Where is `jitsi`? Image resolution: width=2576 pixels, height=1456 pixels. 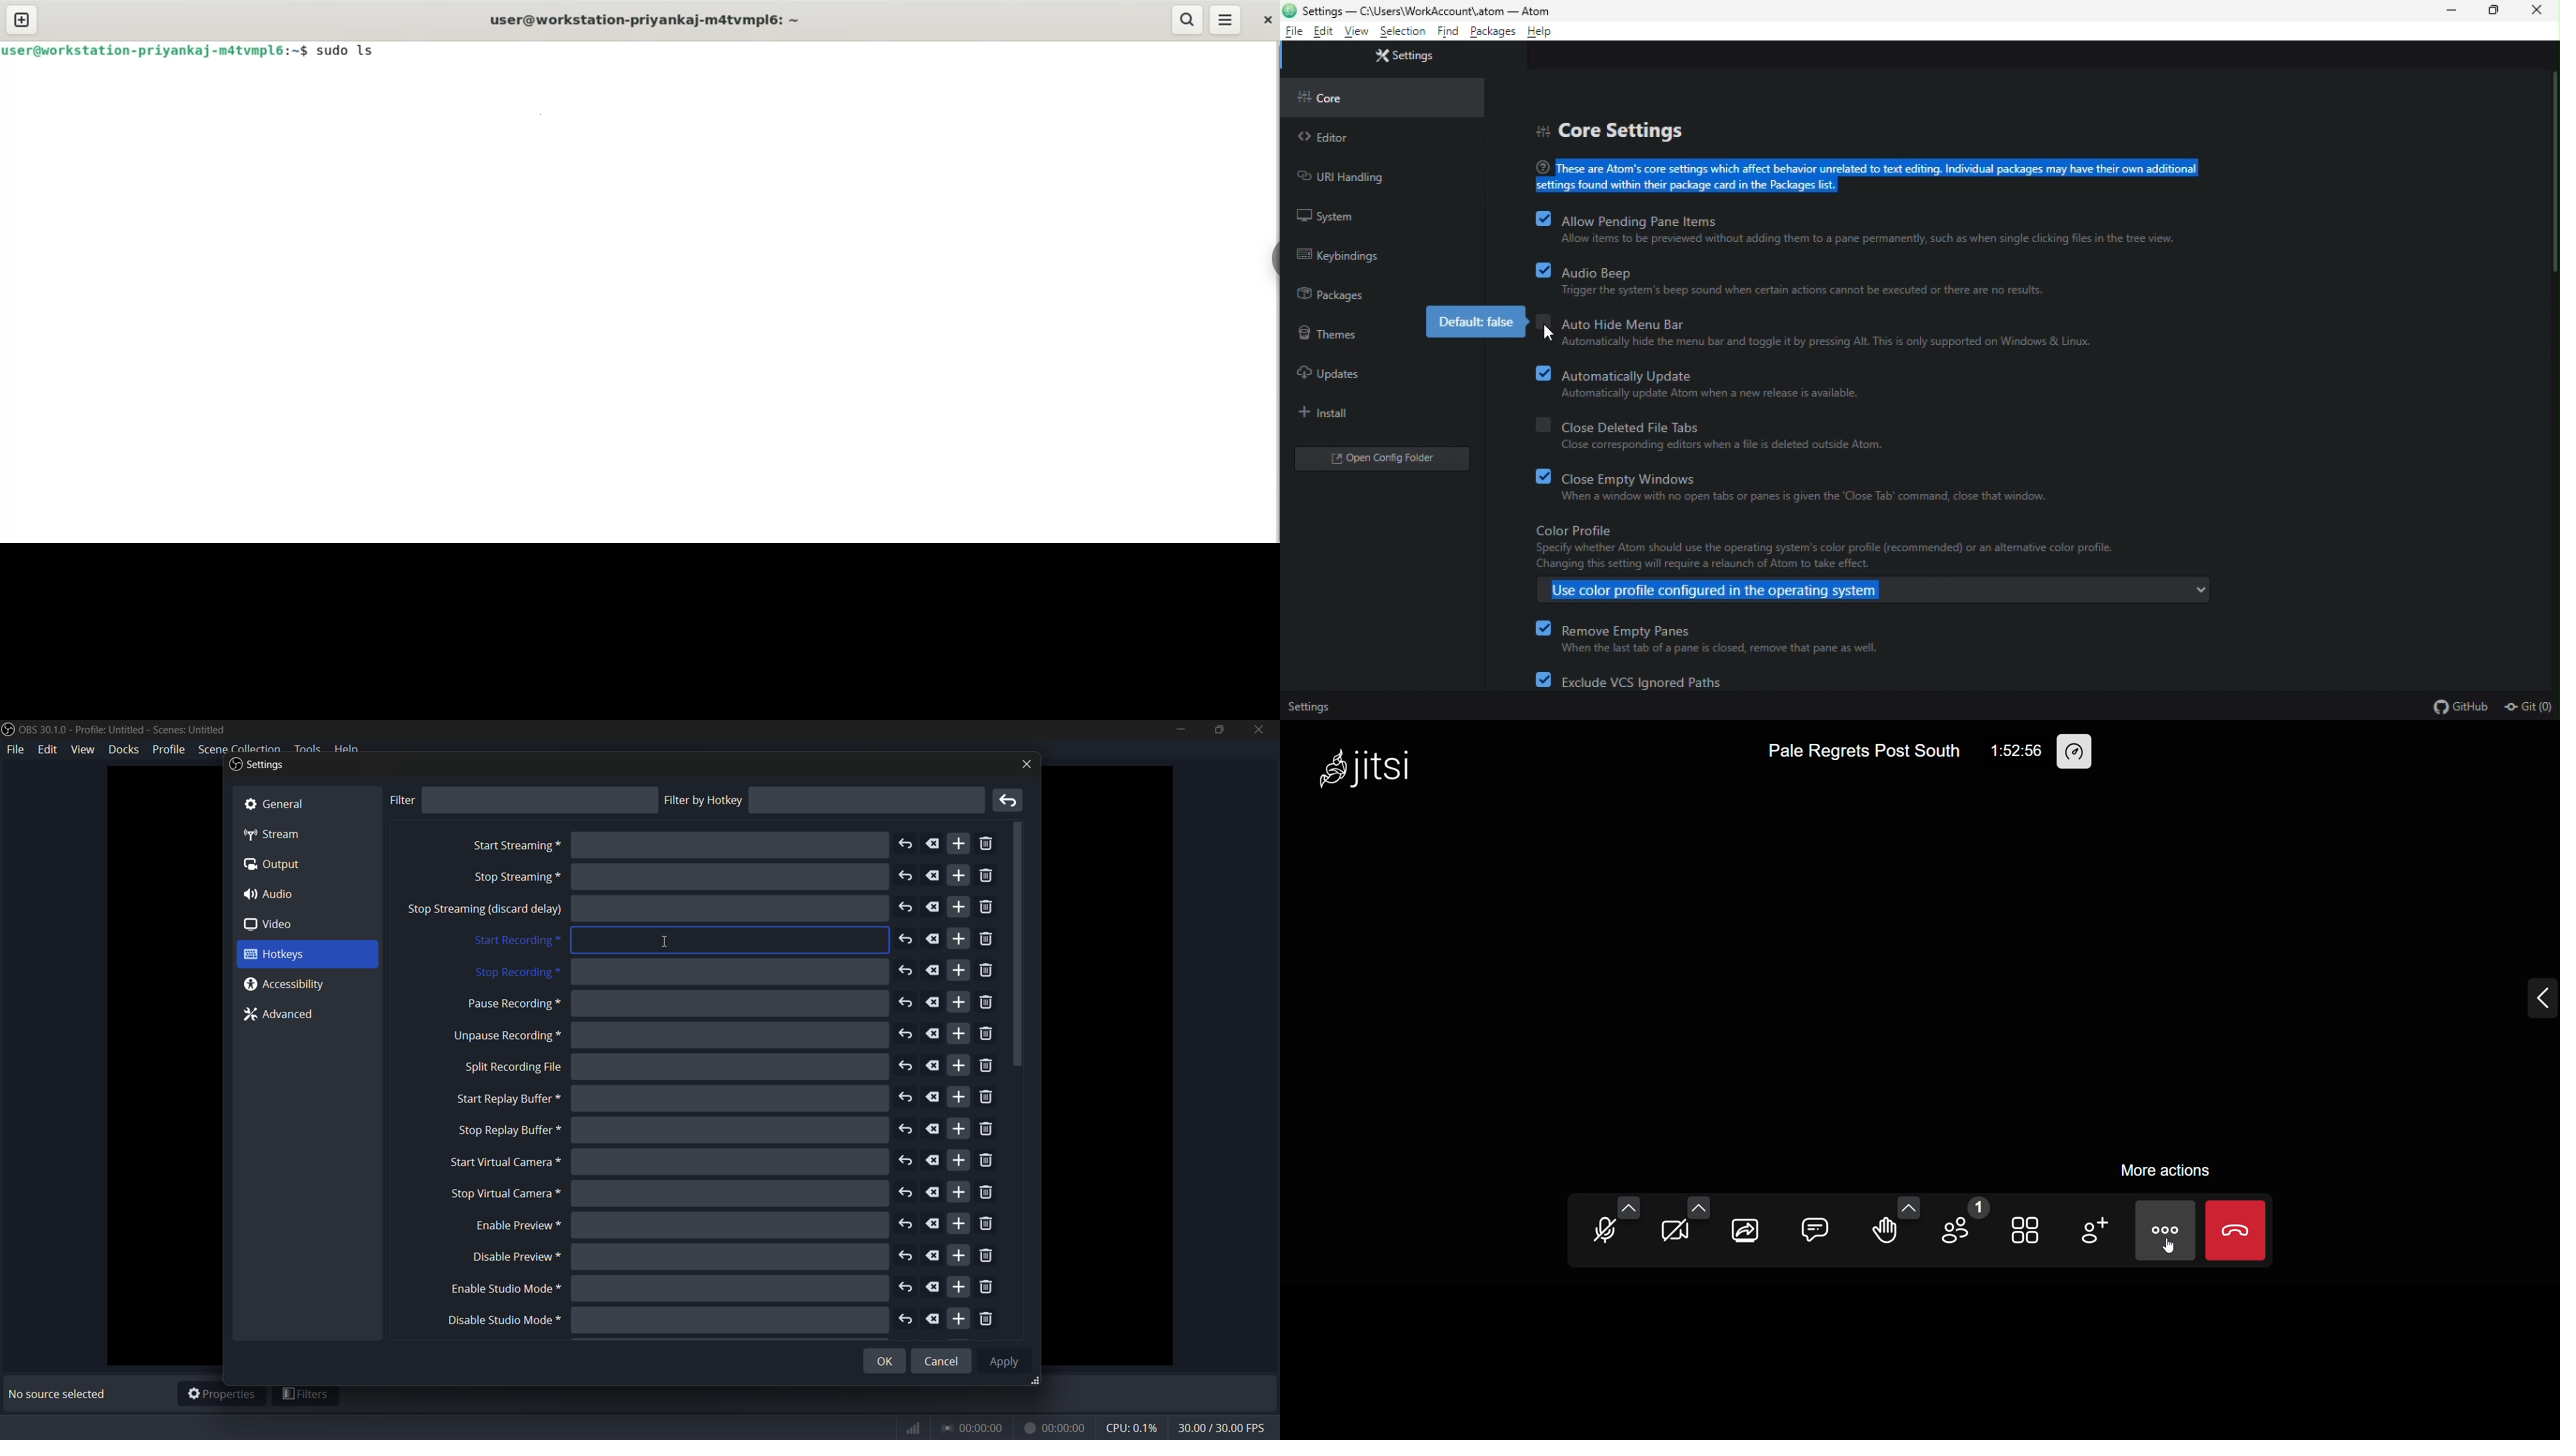
jitsi is located at coordinates (1367, 769).